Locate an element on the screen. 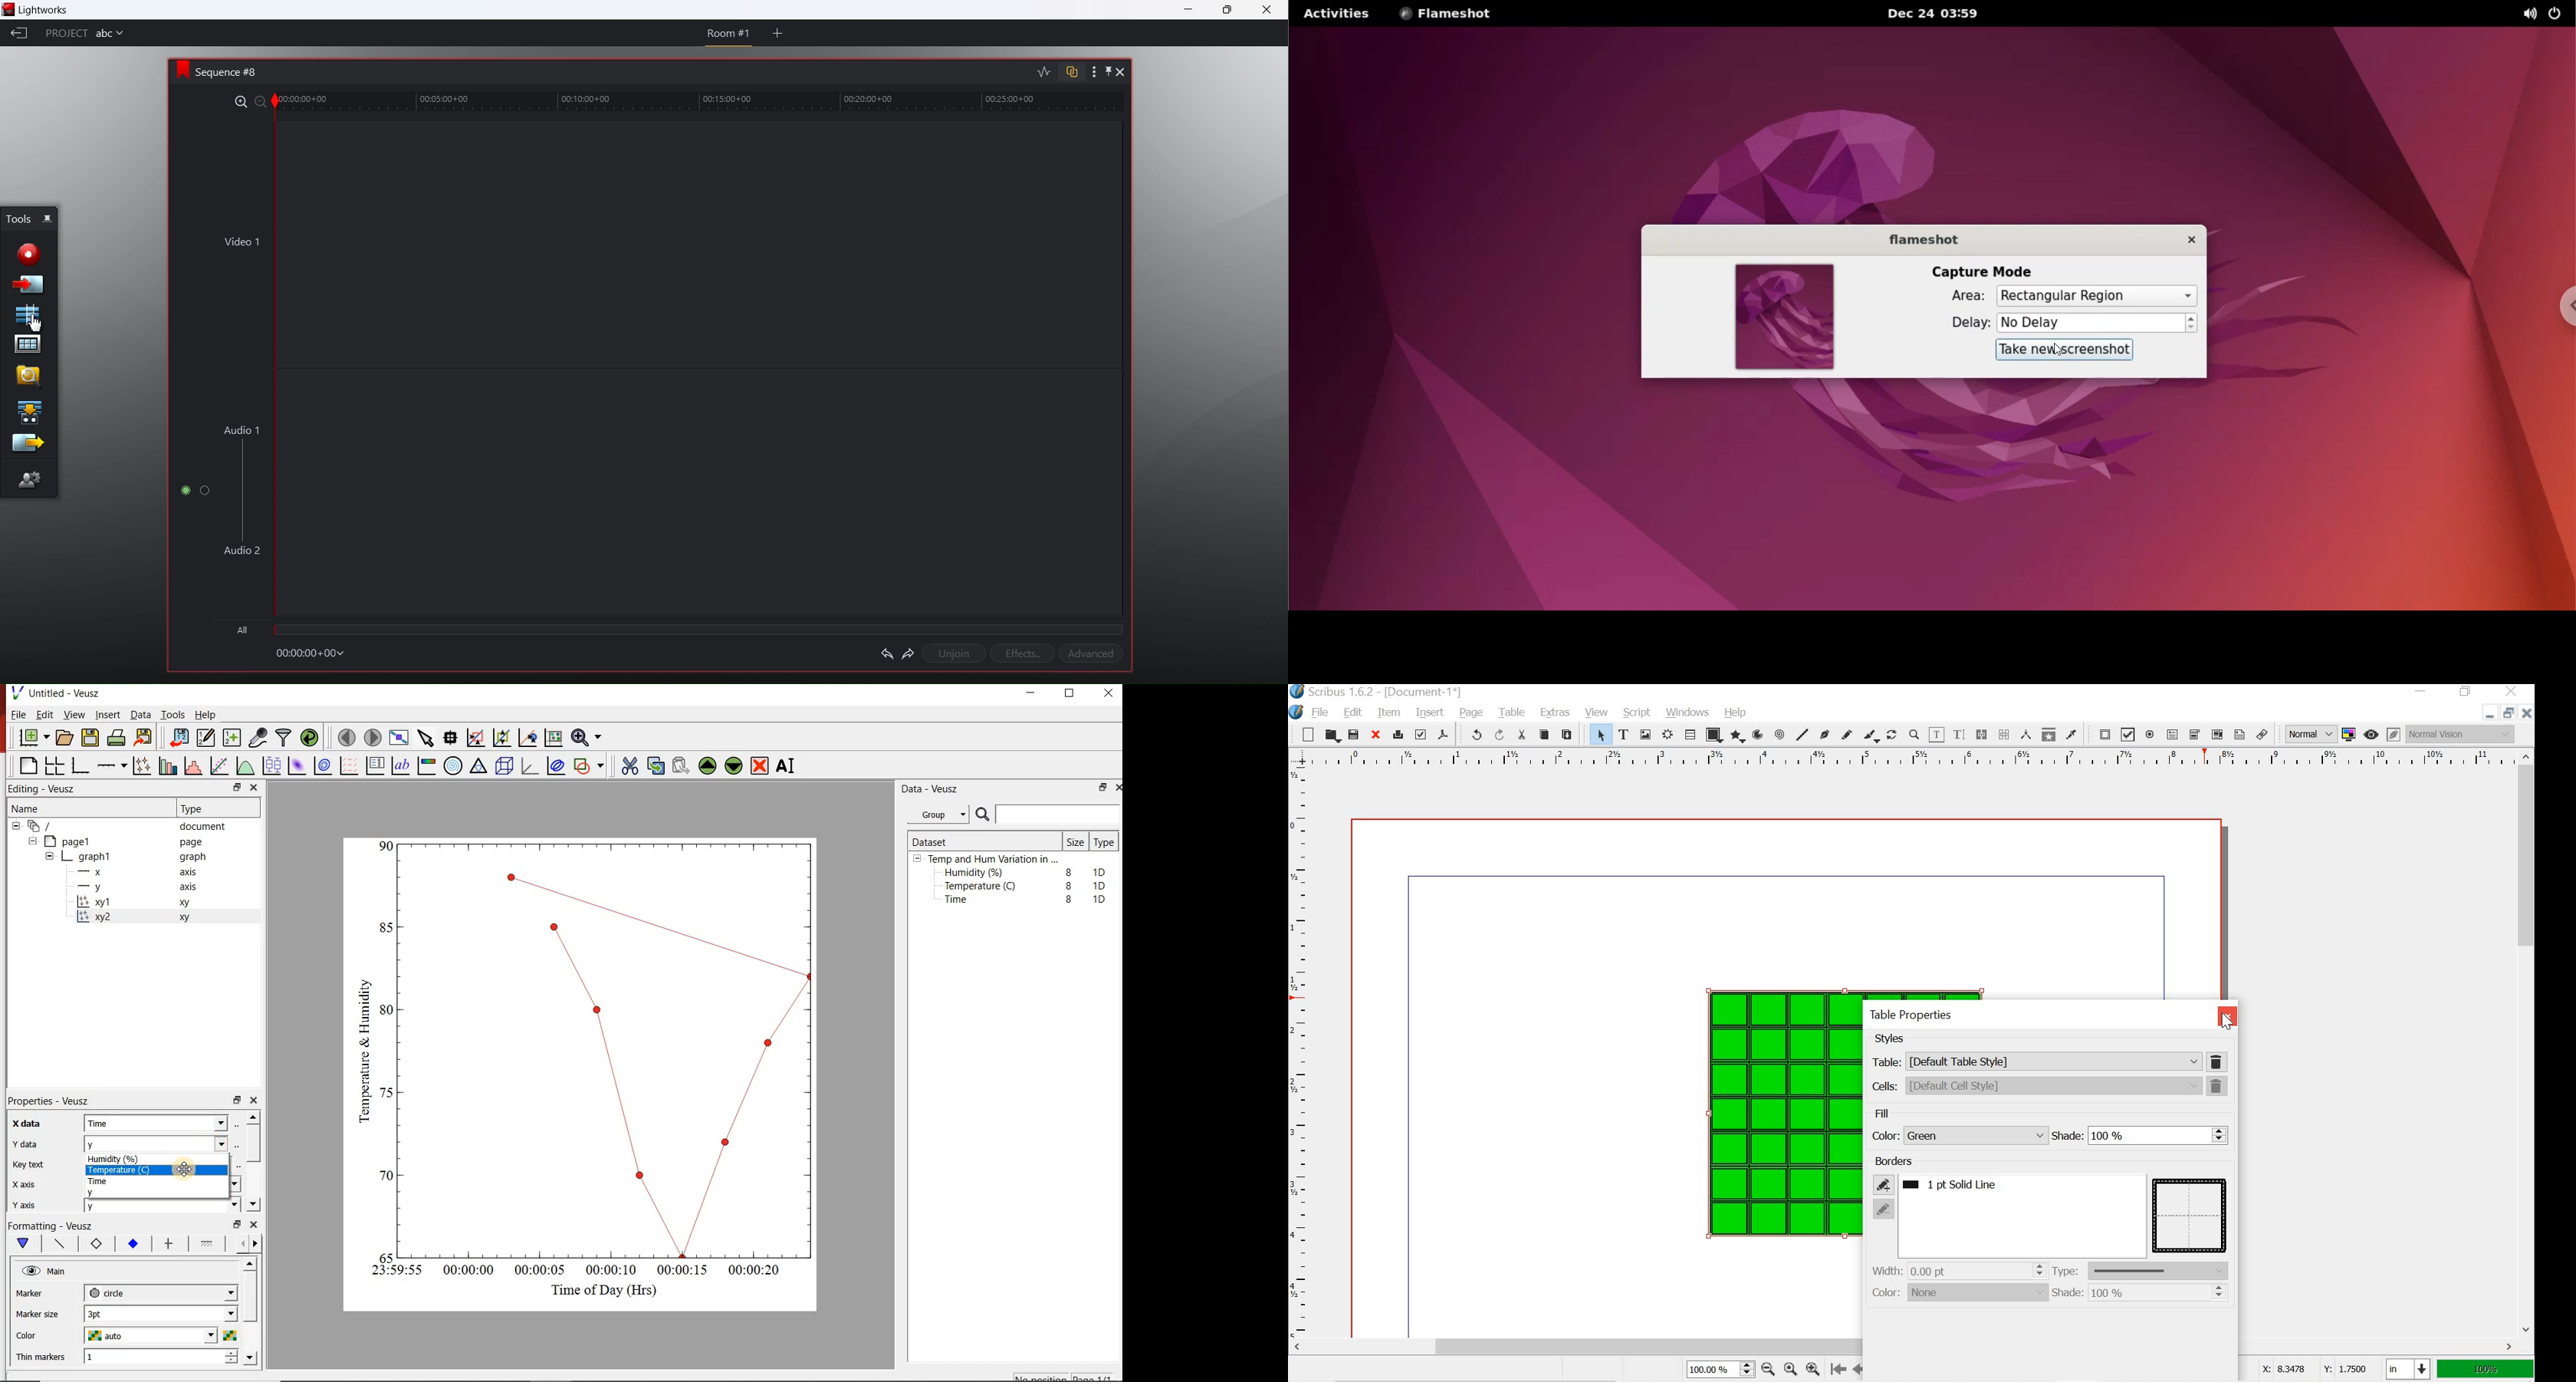  tools is located at coordinates (16, 217).